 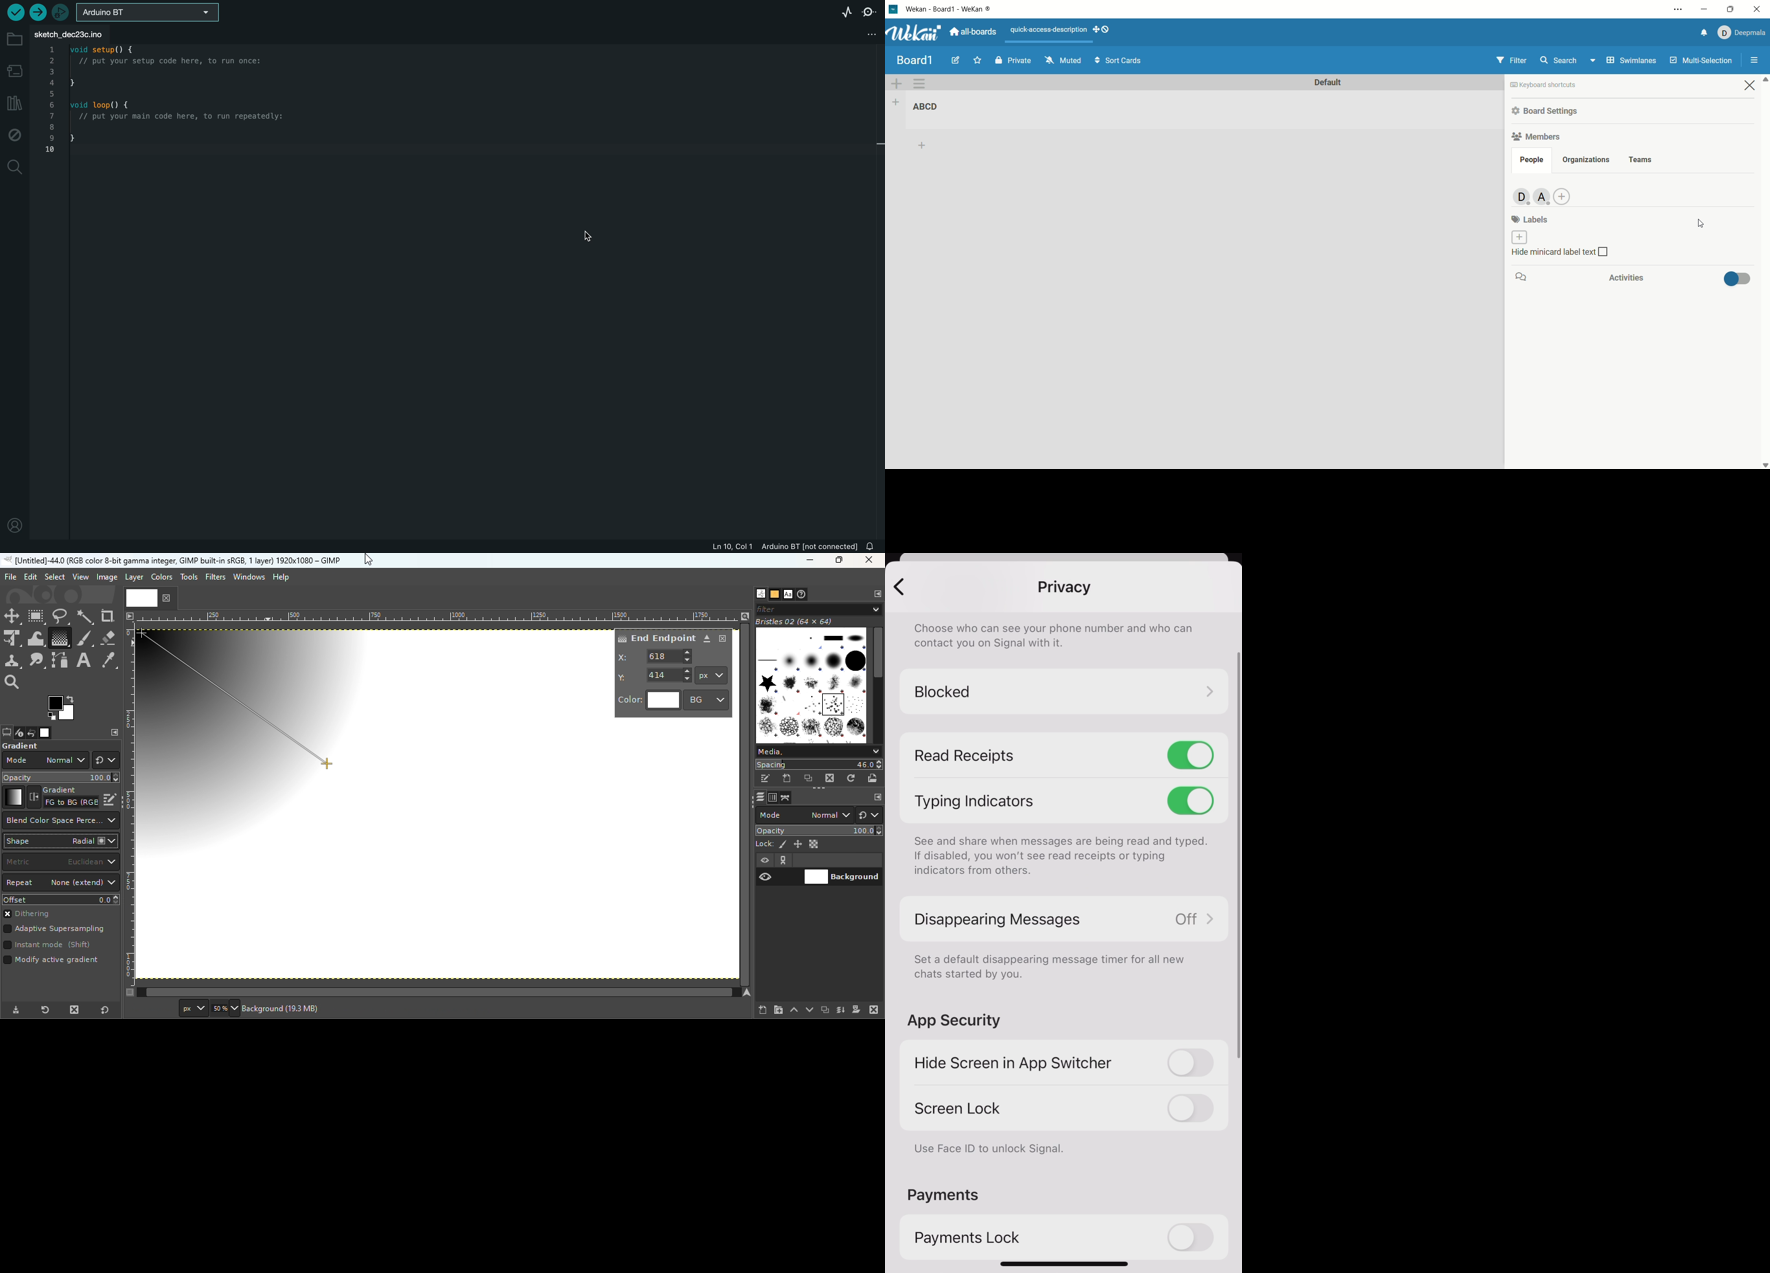 I want to click on close, so click(x=1759, y=9).